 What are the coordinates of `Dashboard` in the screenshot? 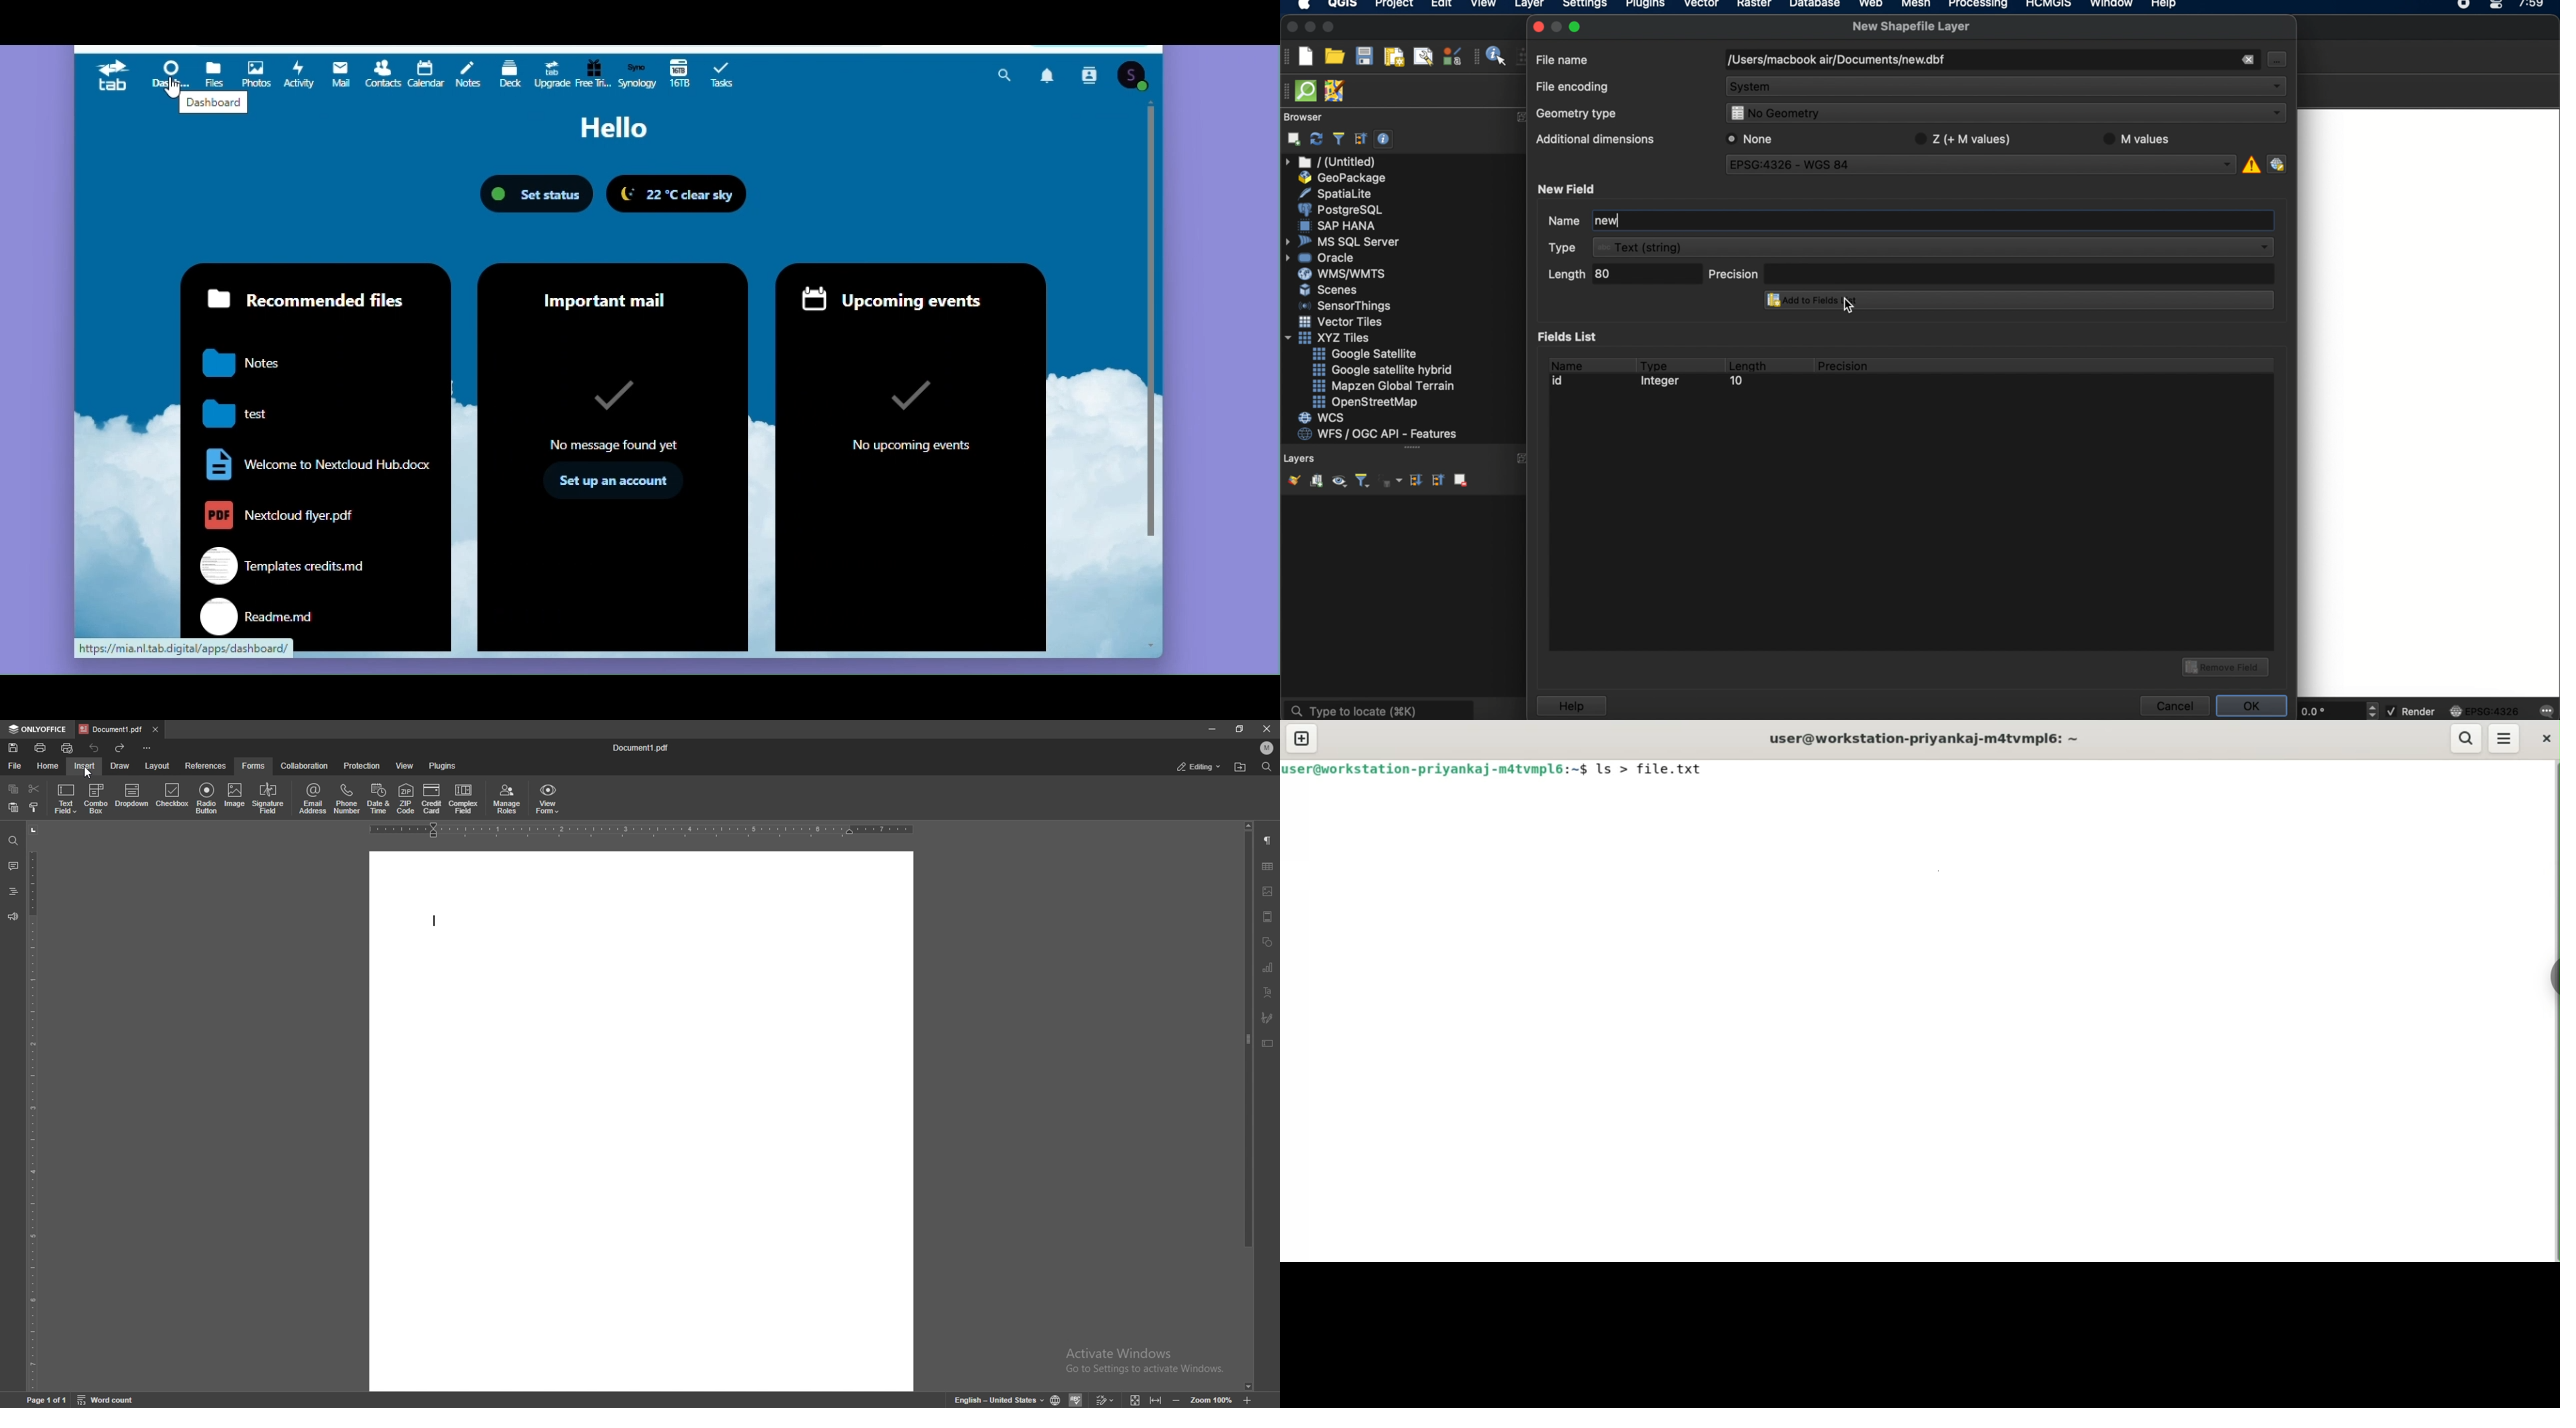 It's located at (167, 72).